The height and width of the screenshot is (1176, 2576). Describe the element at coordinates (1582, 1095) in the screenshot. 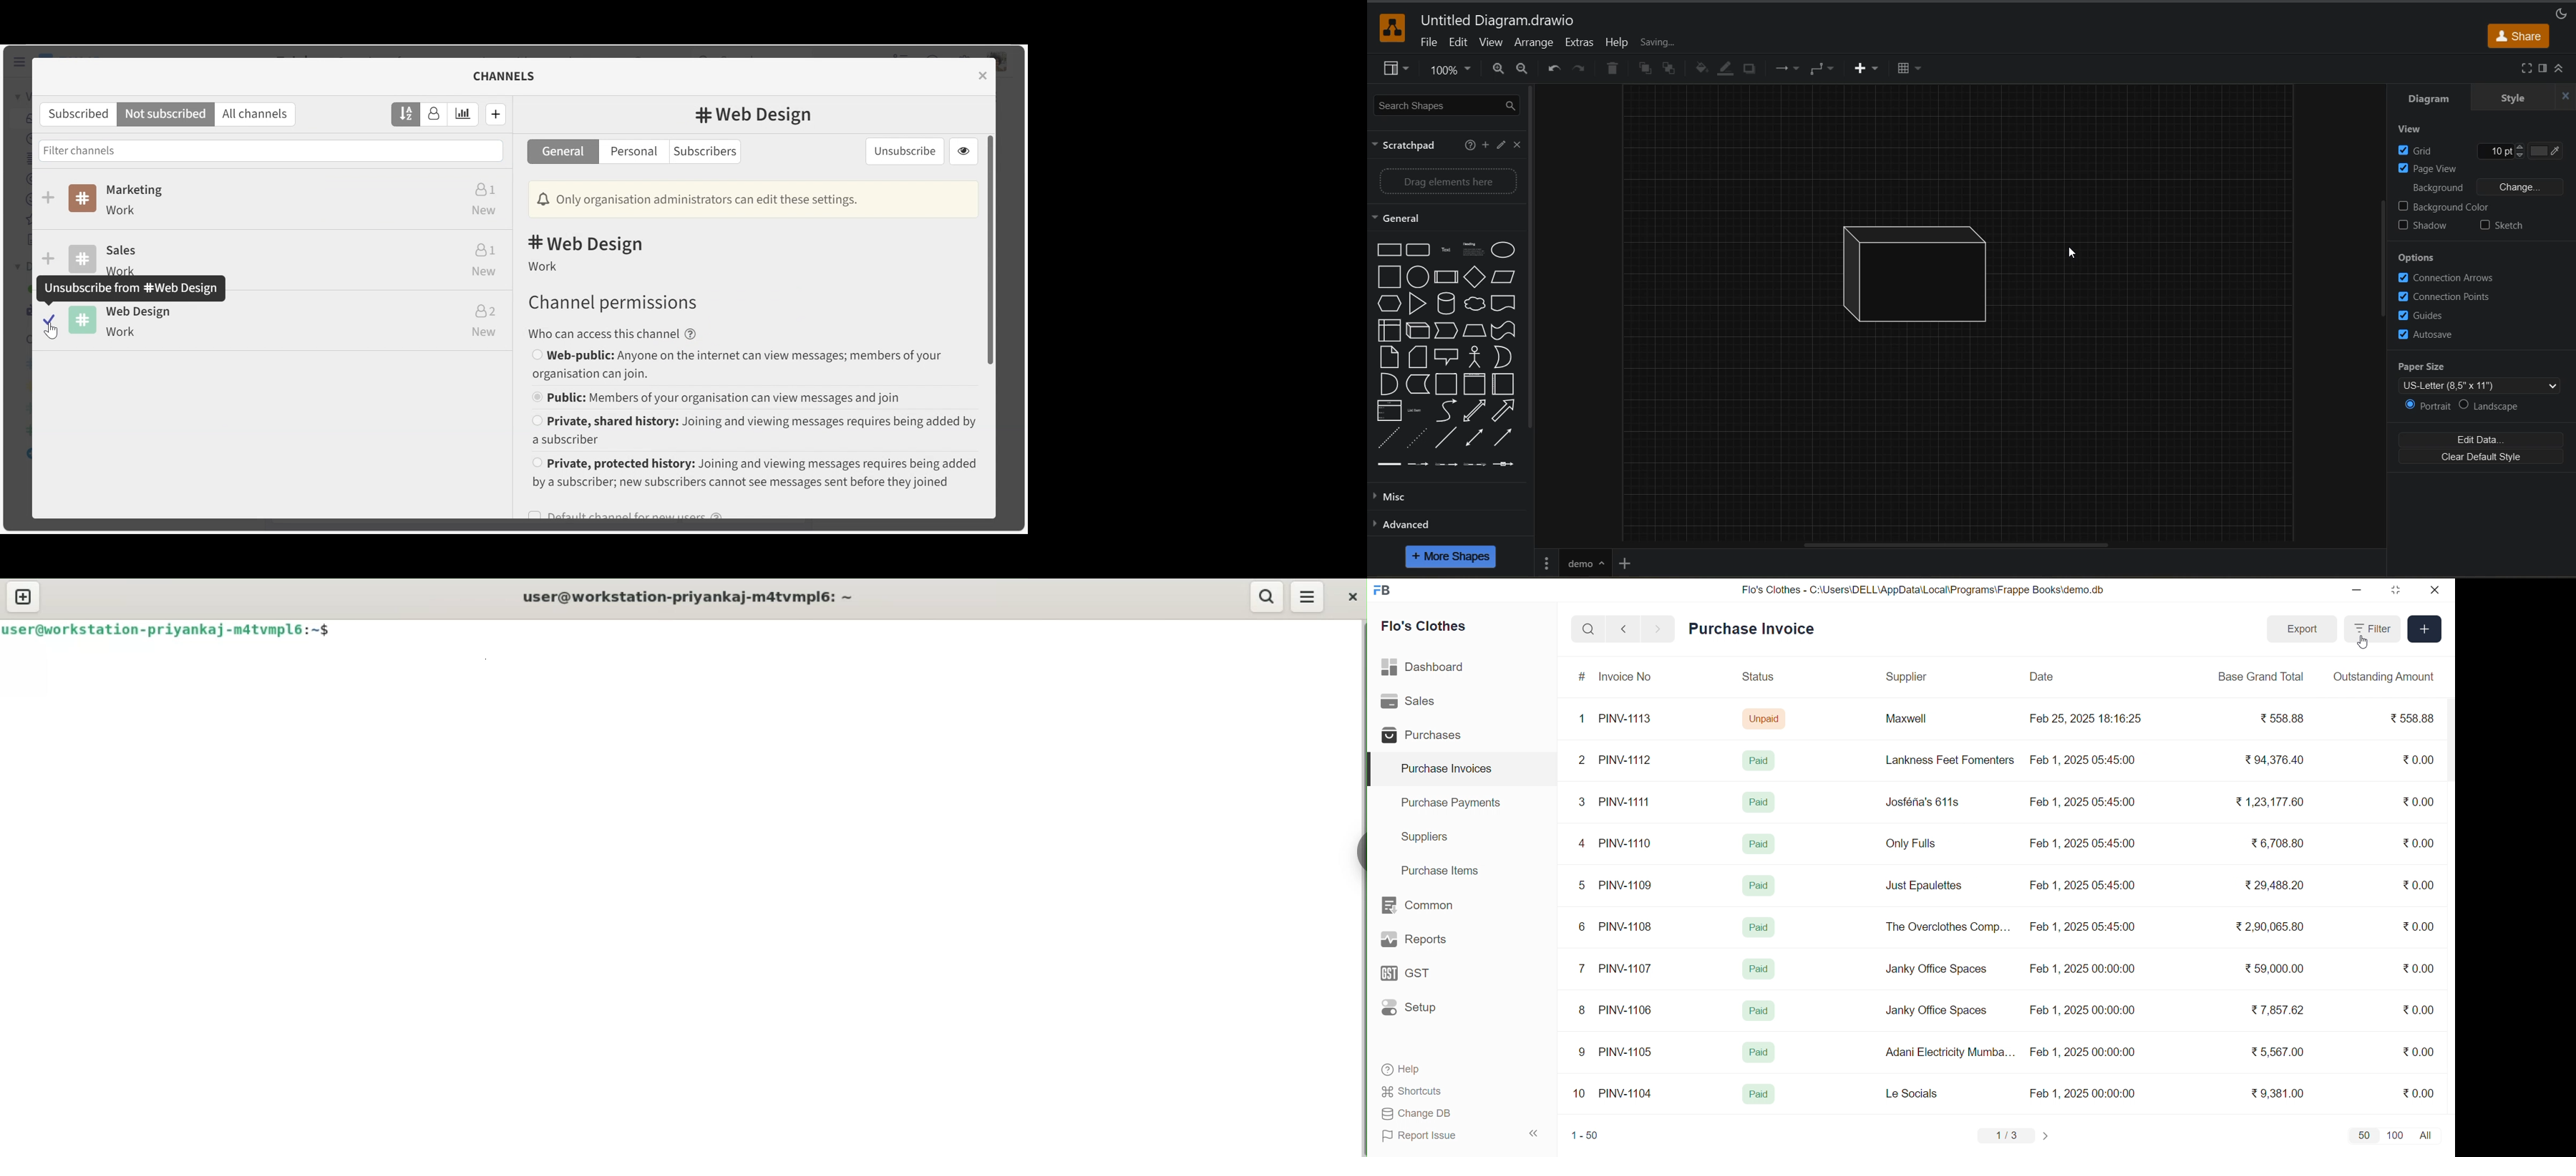

I see `10` at that location.